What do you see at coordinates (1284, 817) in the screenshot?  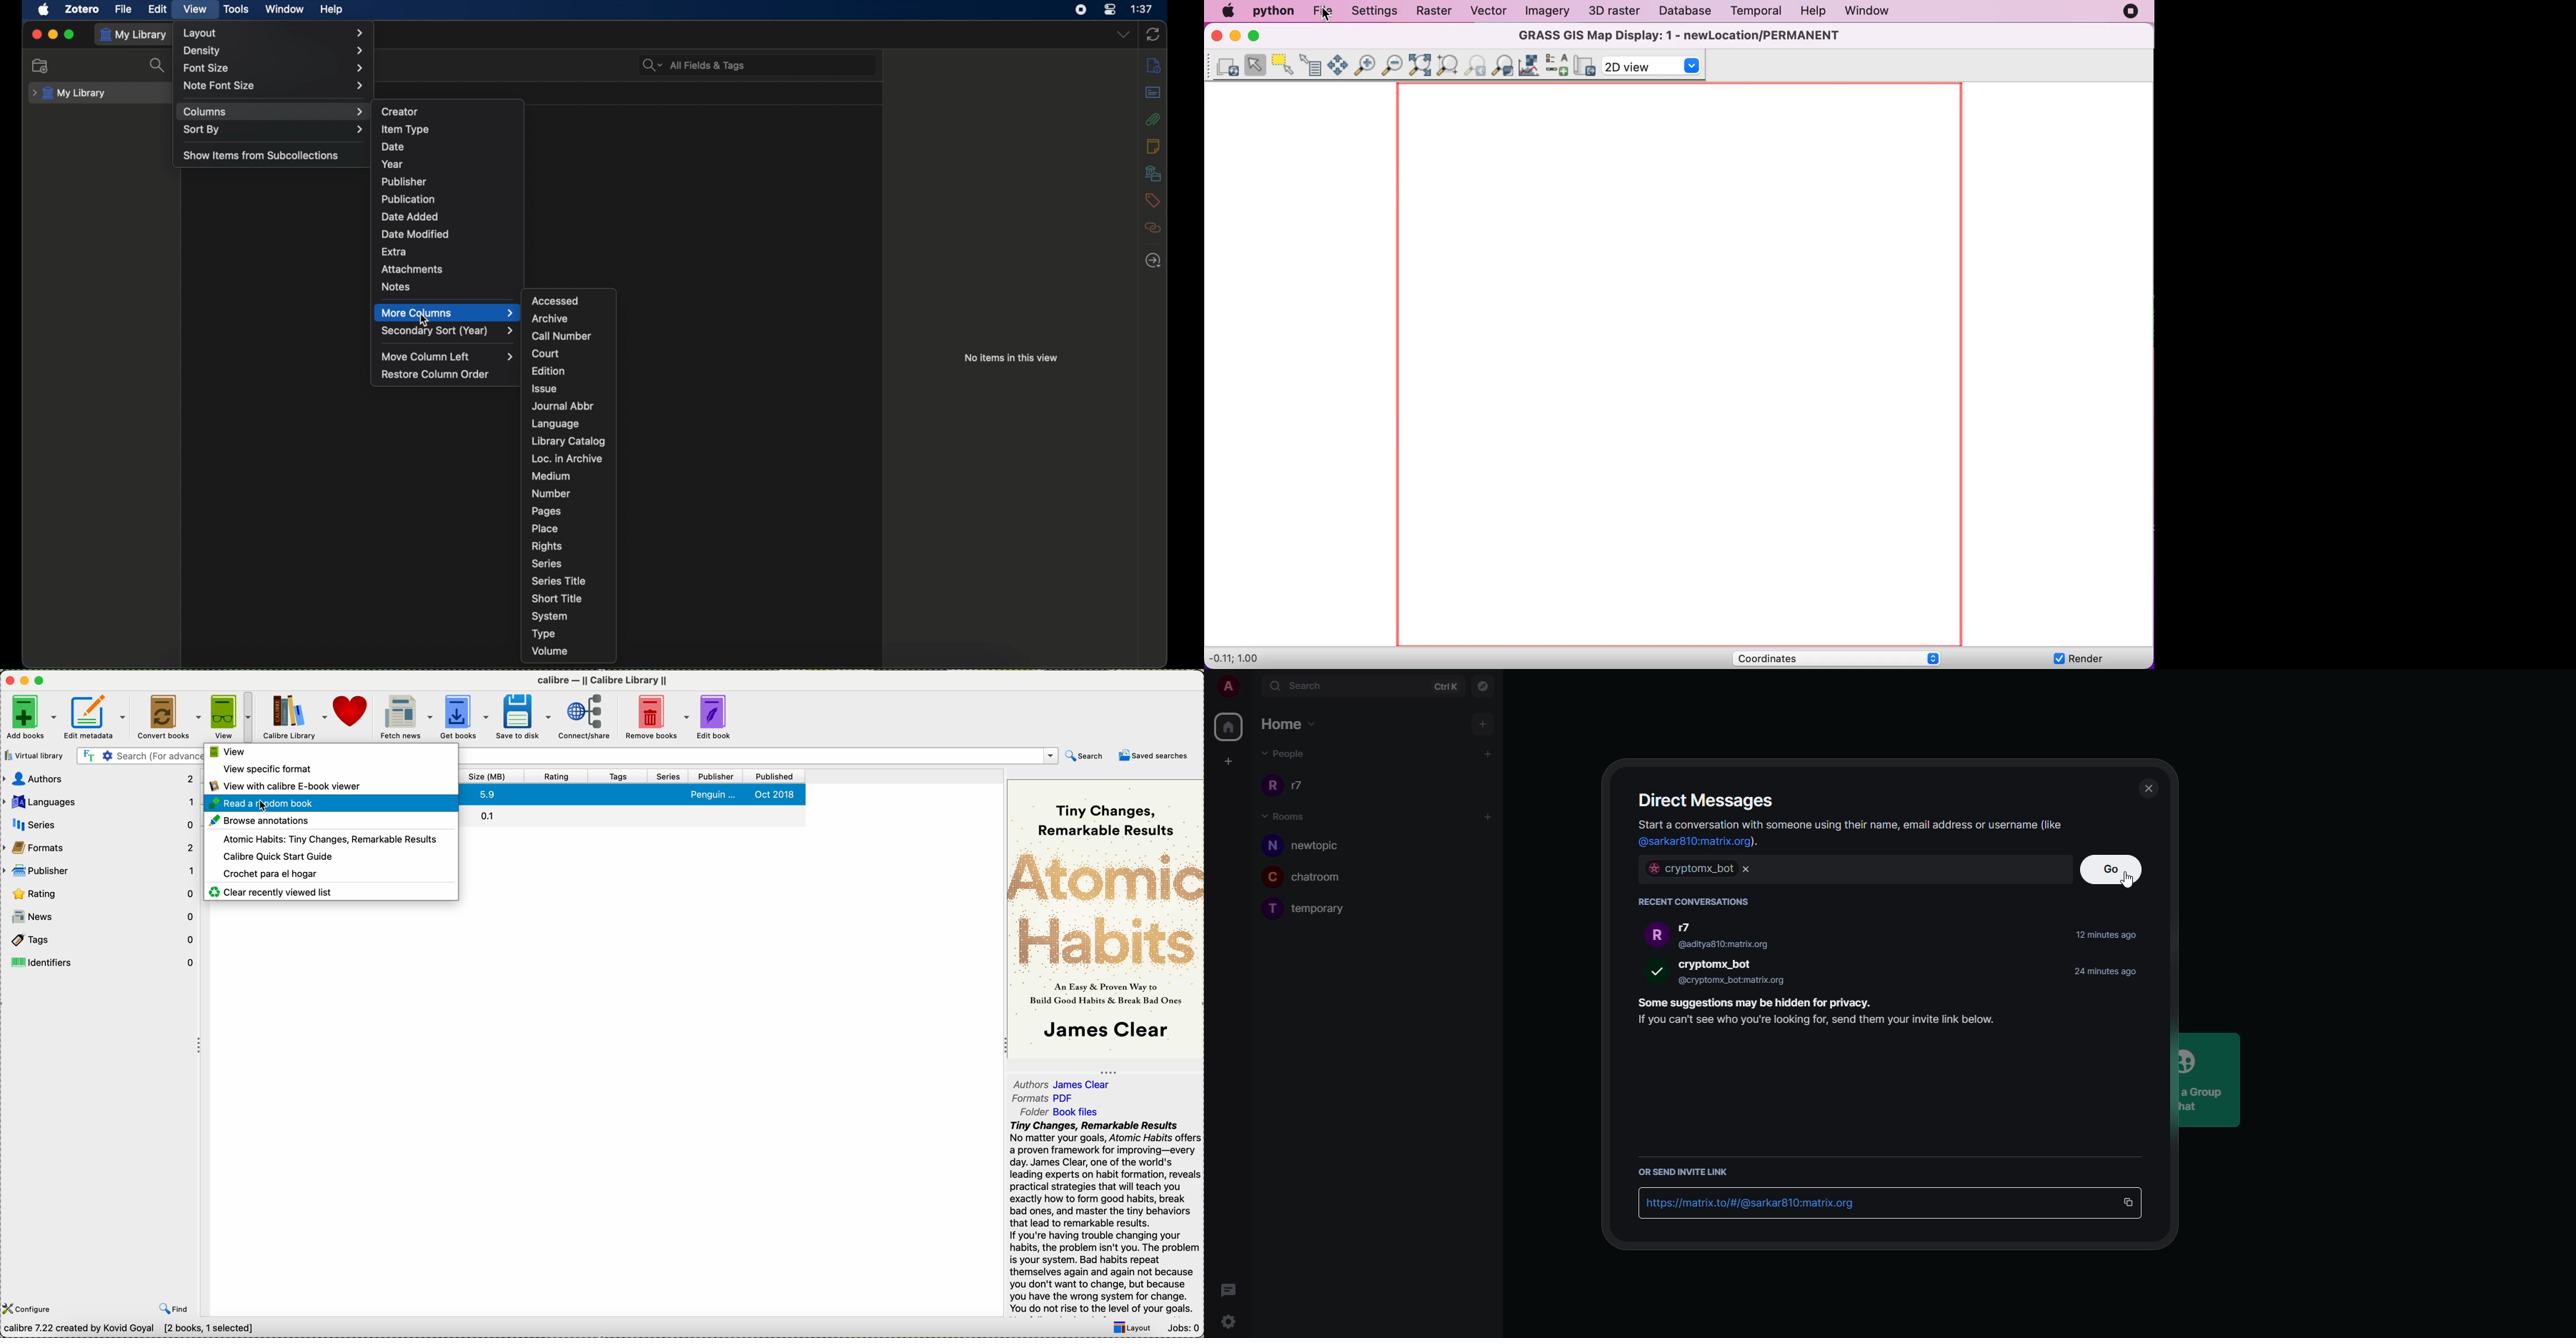 I see `rooms` at bounding box center [1284, 817].